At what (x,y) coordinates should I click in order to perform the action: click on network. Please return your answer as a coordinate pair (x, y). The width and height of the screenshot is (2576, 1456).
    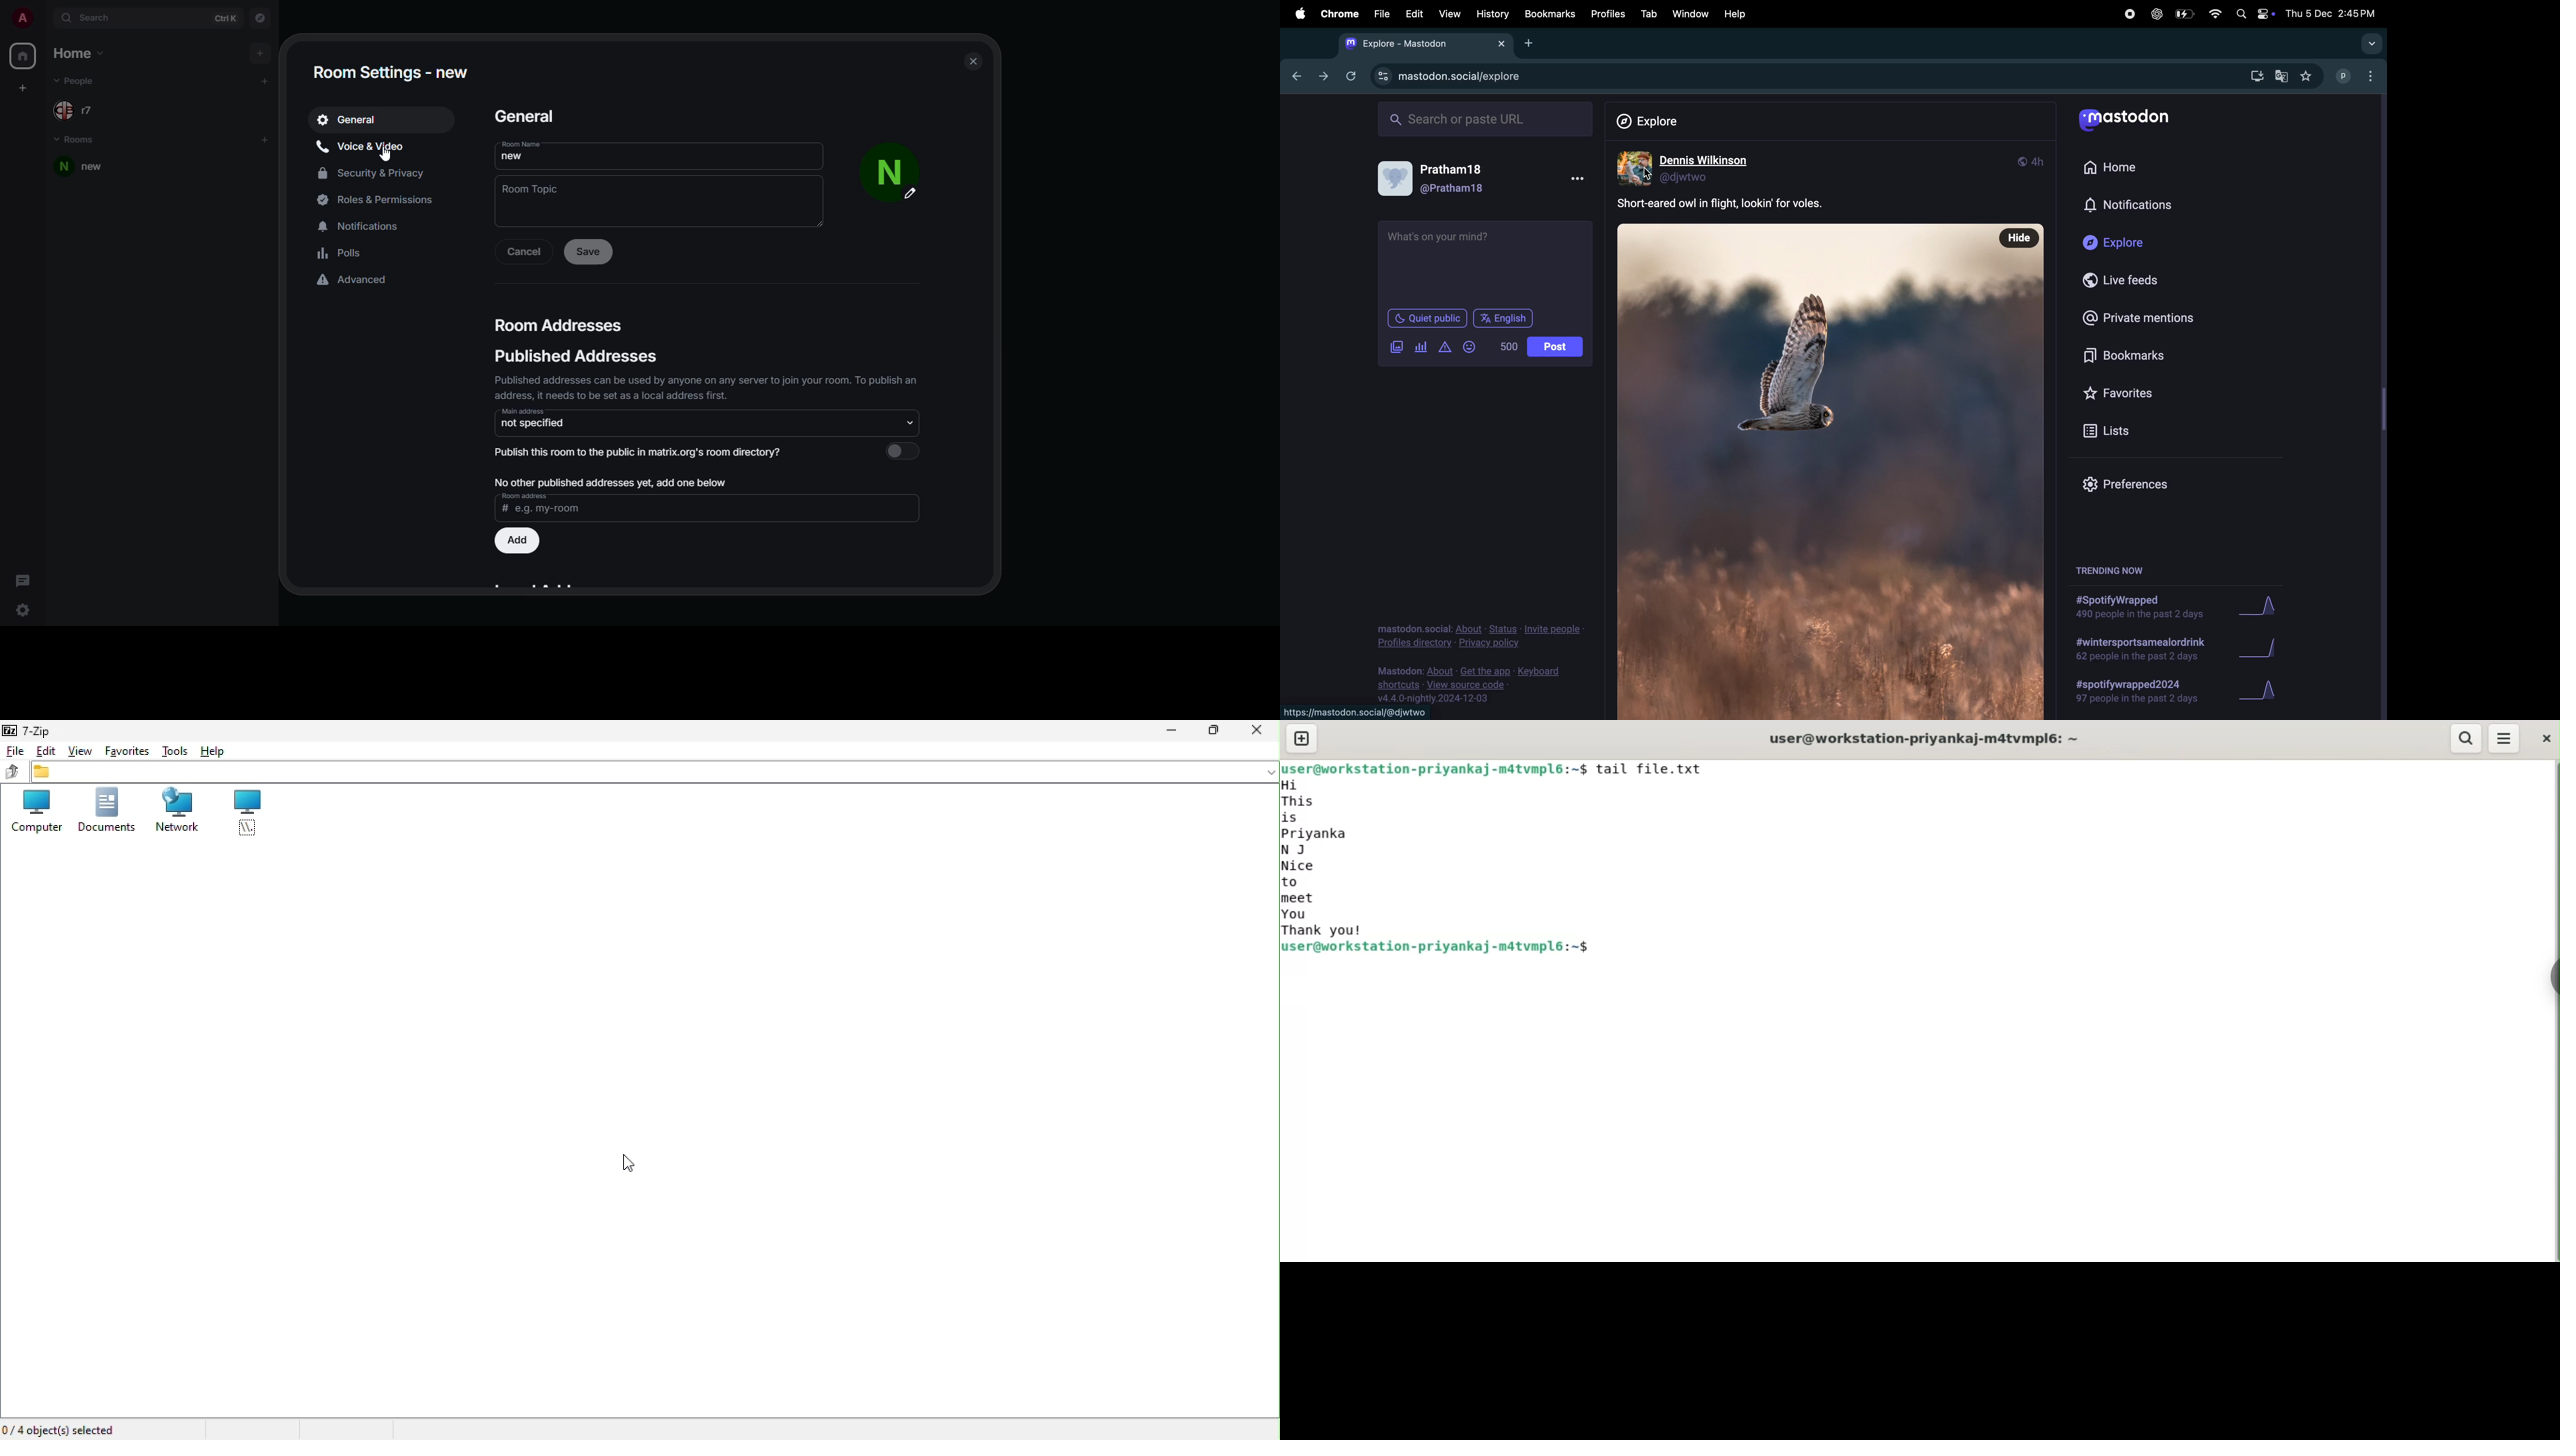
    Looking at the image, I should click on (175, 812).